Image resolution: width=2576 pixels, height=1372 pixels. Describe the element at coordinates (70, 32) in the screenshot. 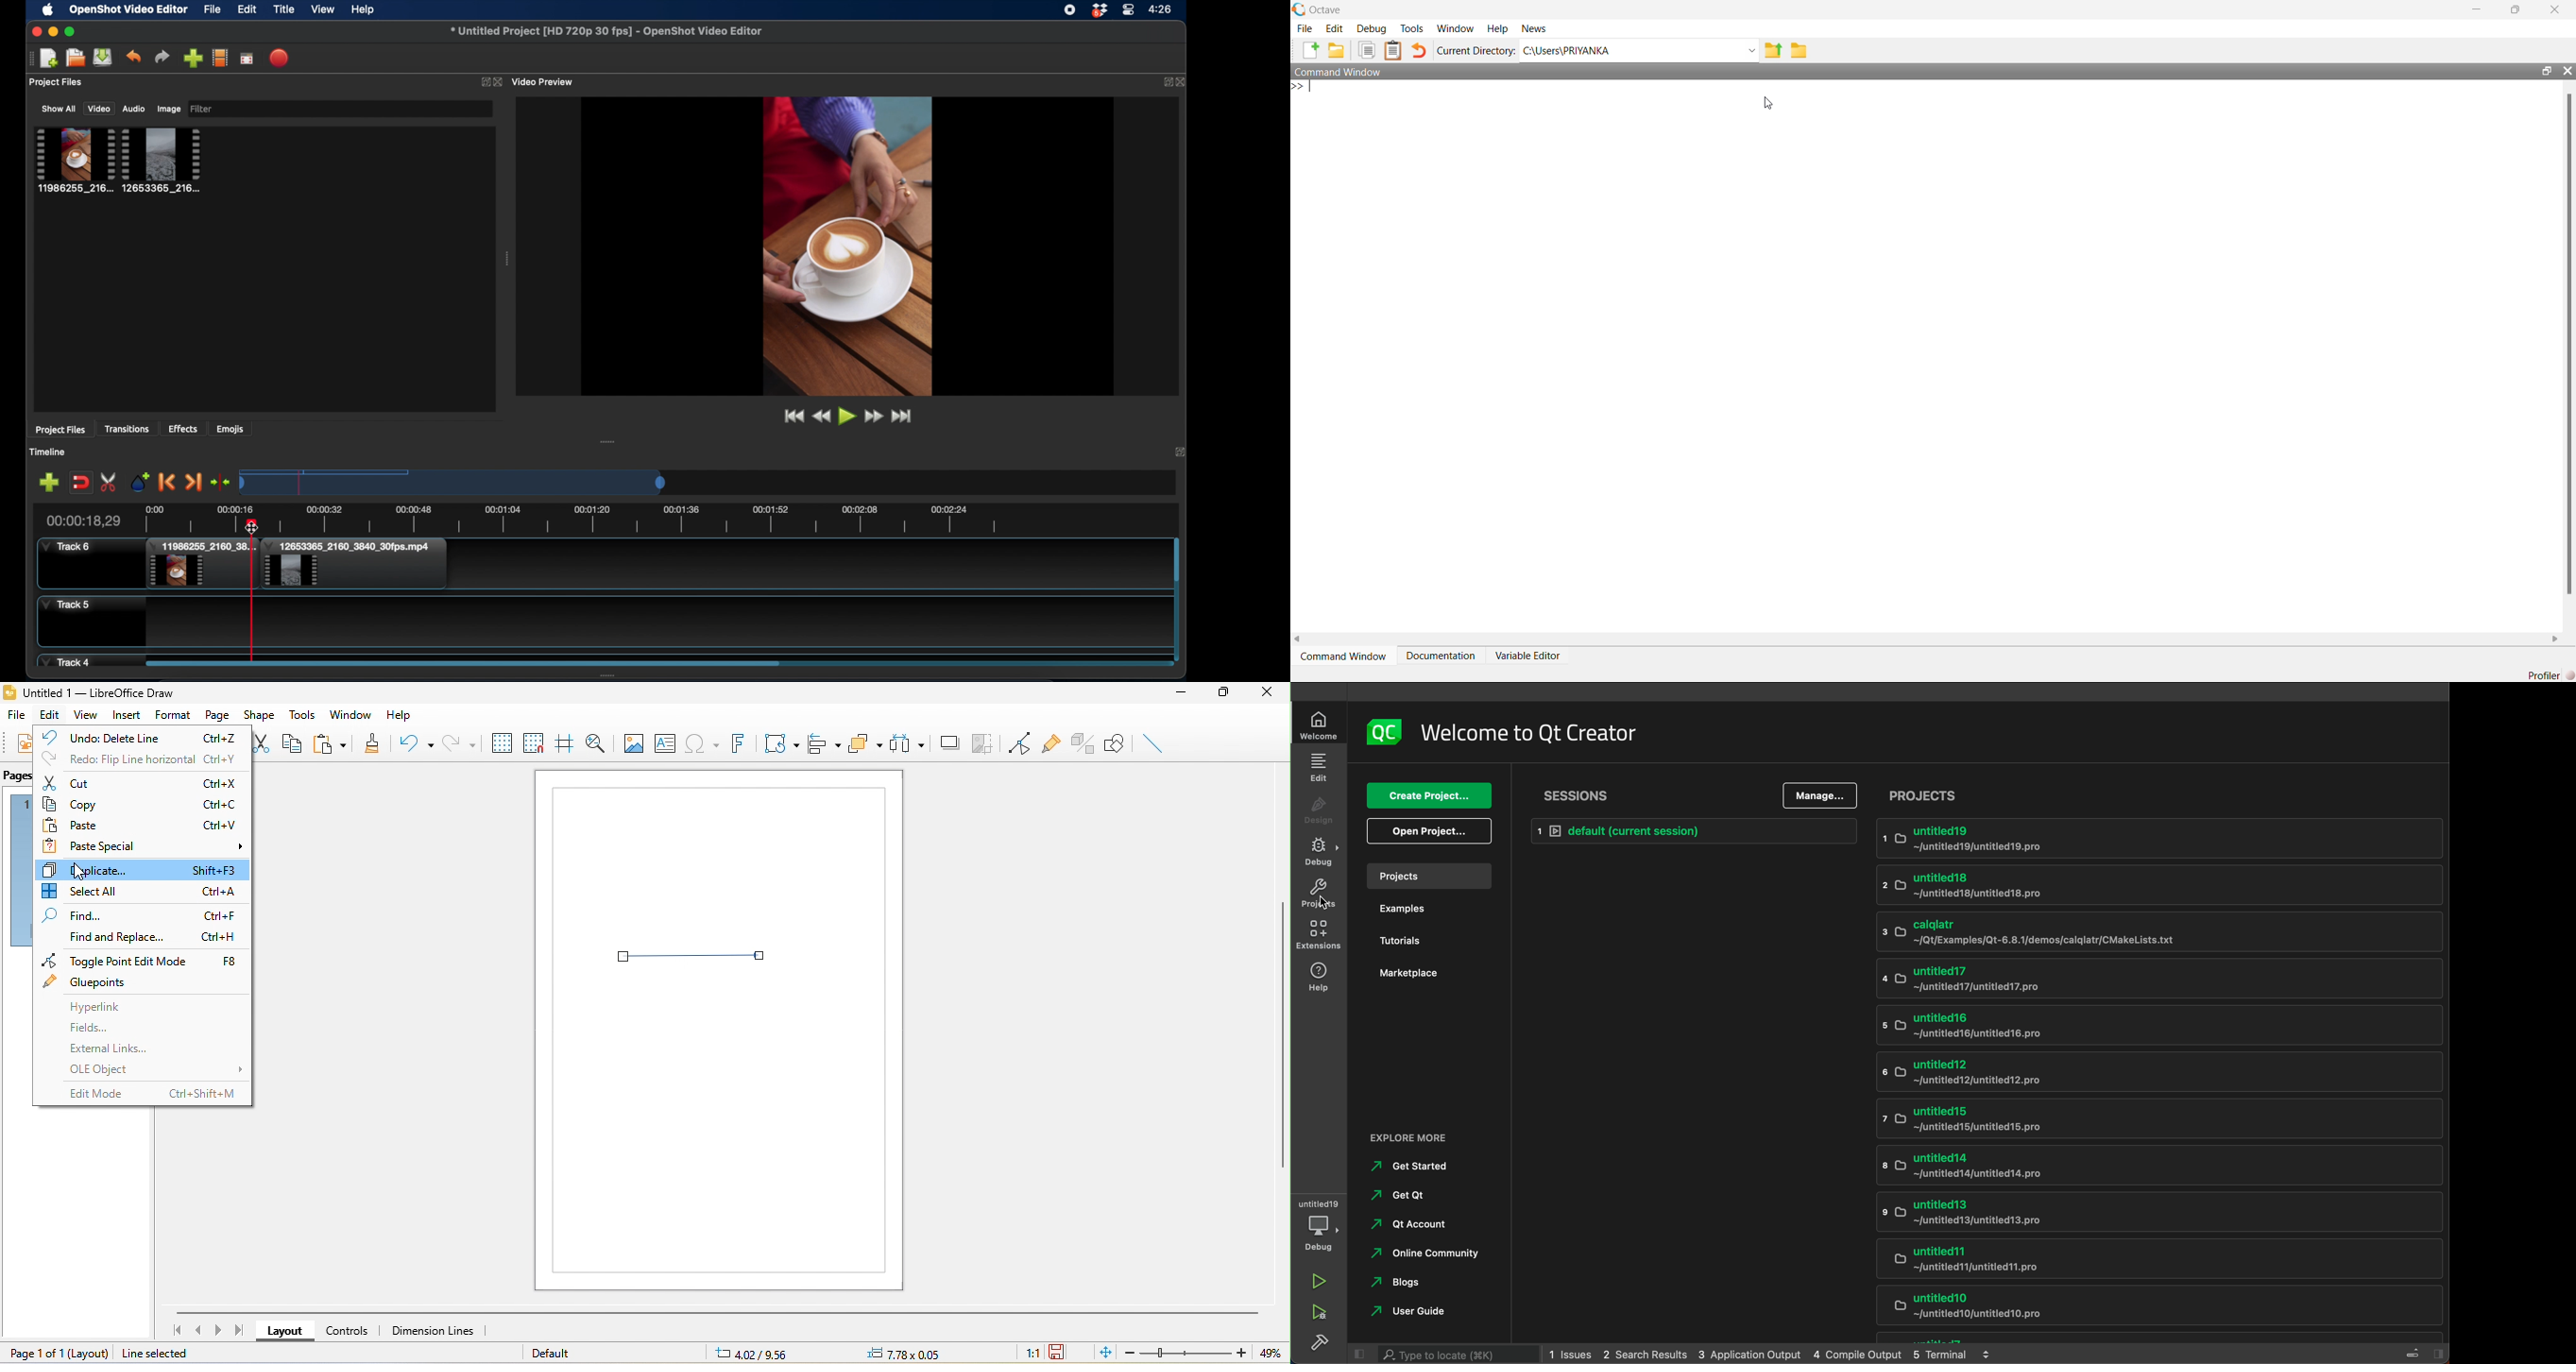

I see `maximize` at that location.